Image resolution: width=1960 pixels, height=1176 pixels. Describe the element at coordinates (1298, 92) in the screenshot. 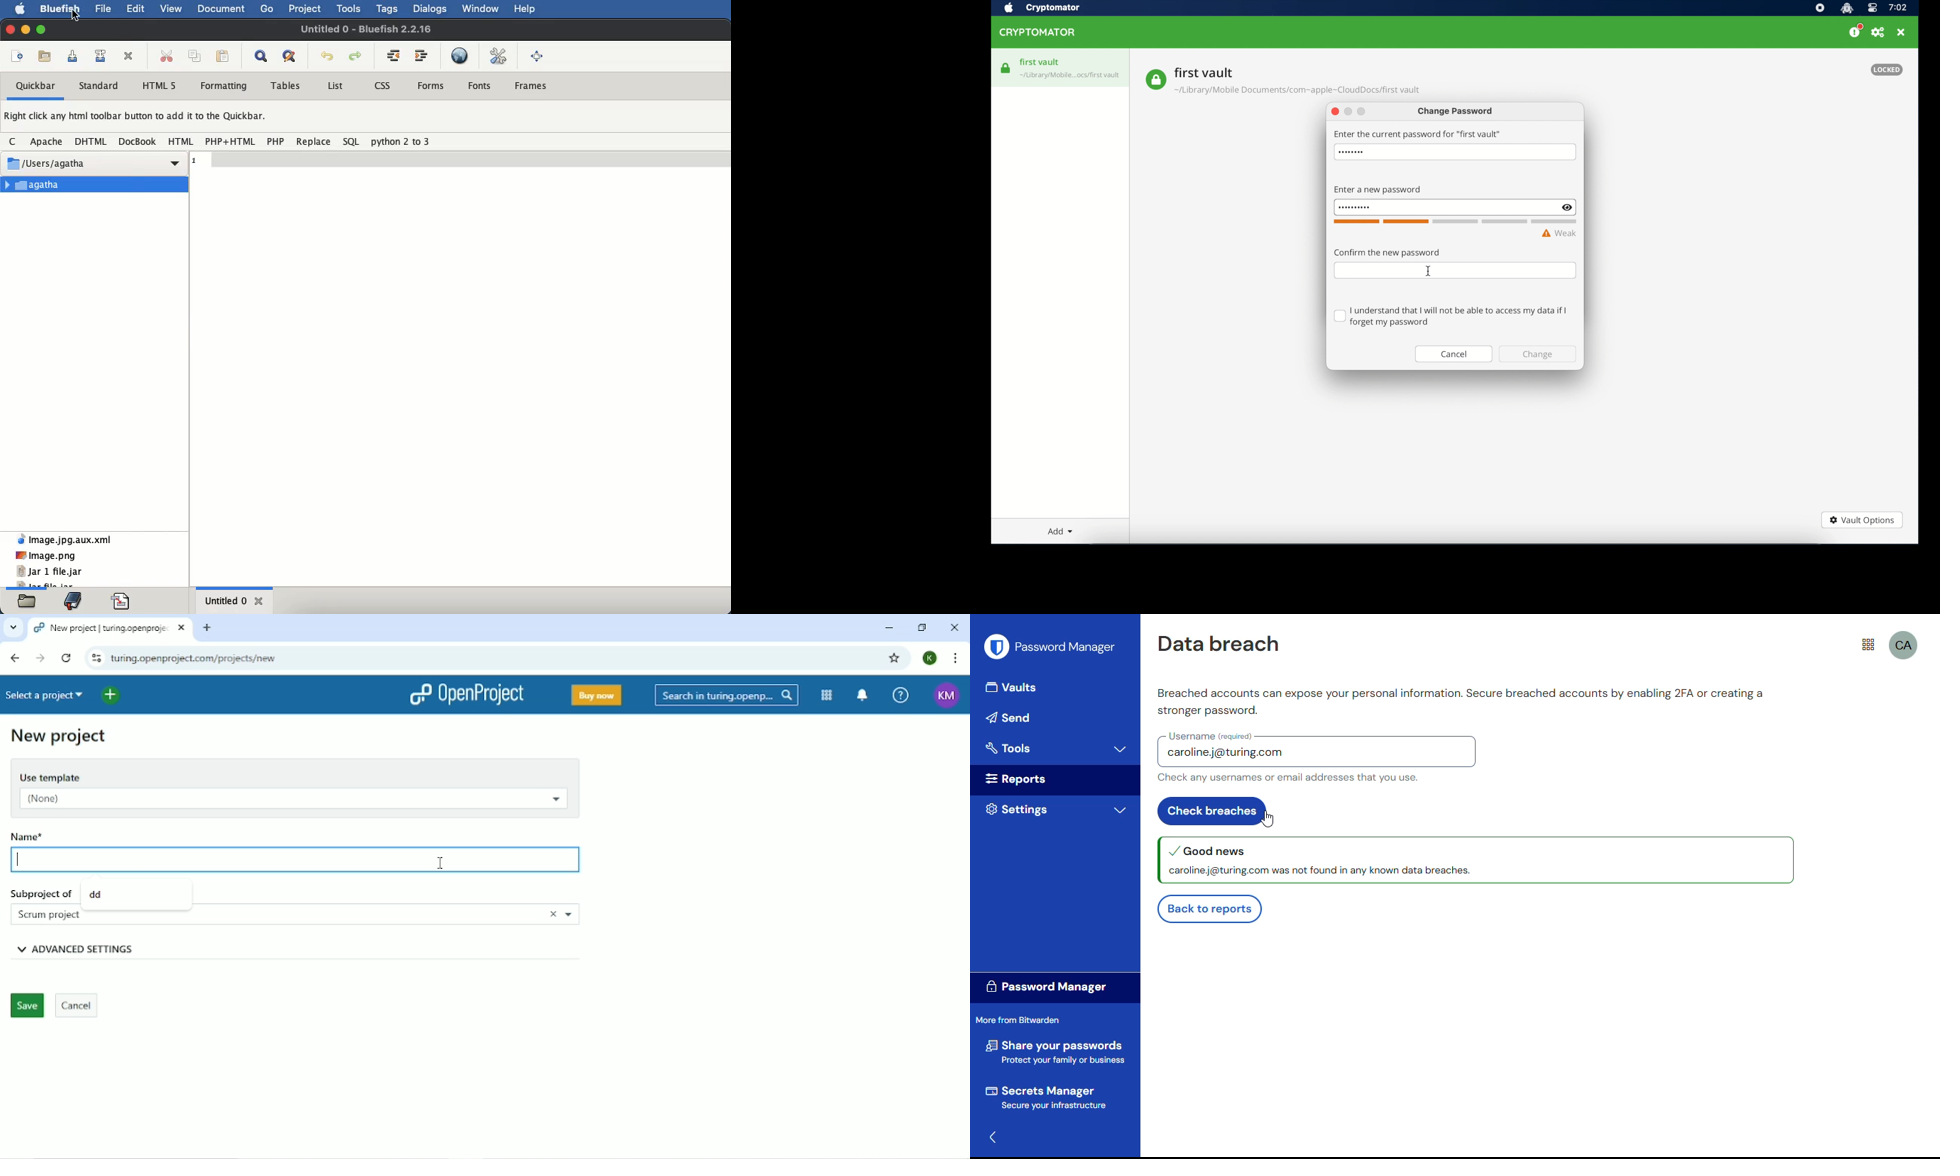

I see `vault location` at that location.